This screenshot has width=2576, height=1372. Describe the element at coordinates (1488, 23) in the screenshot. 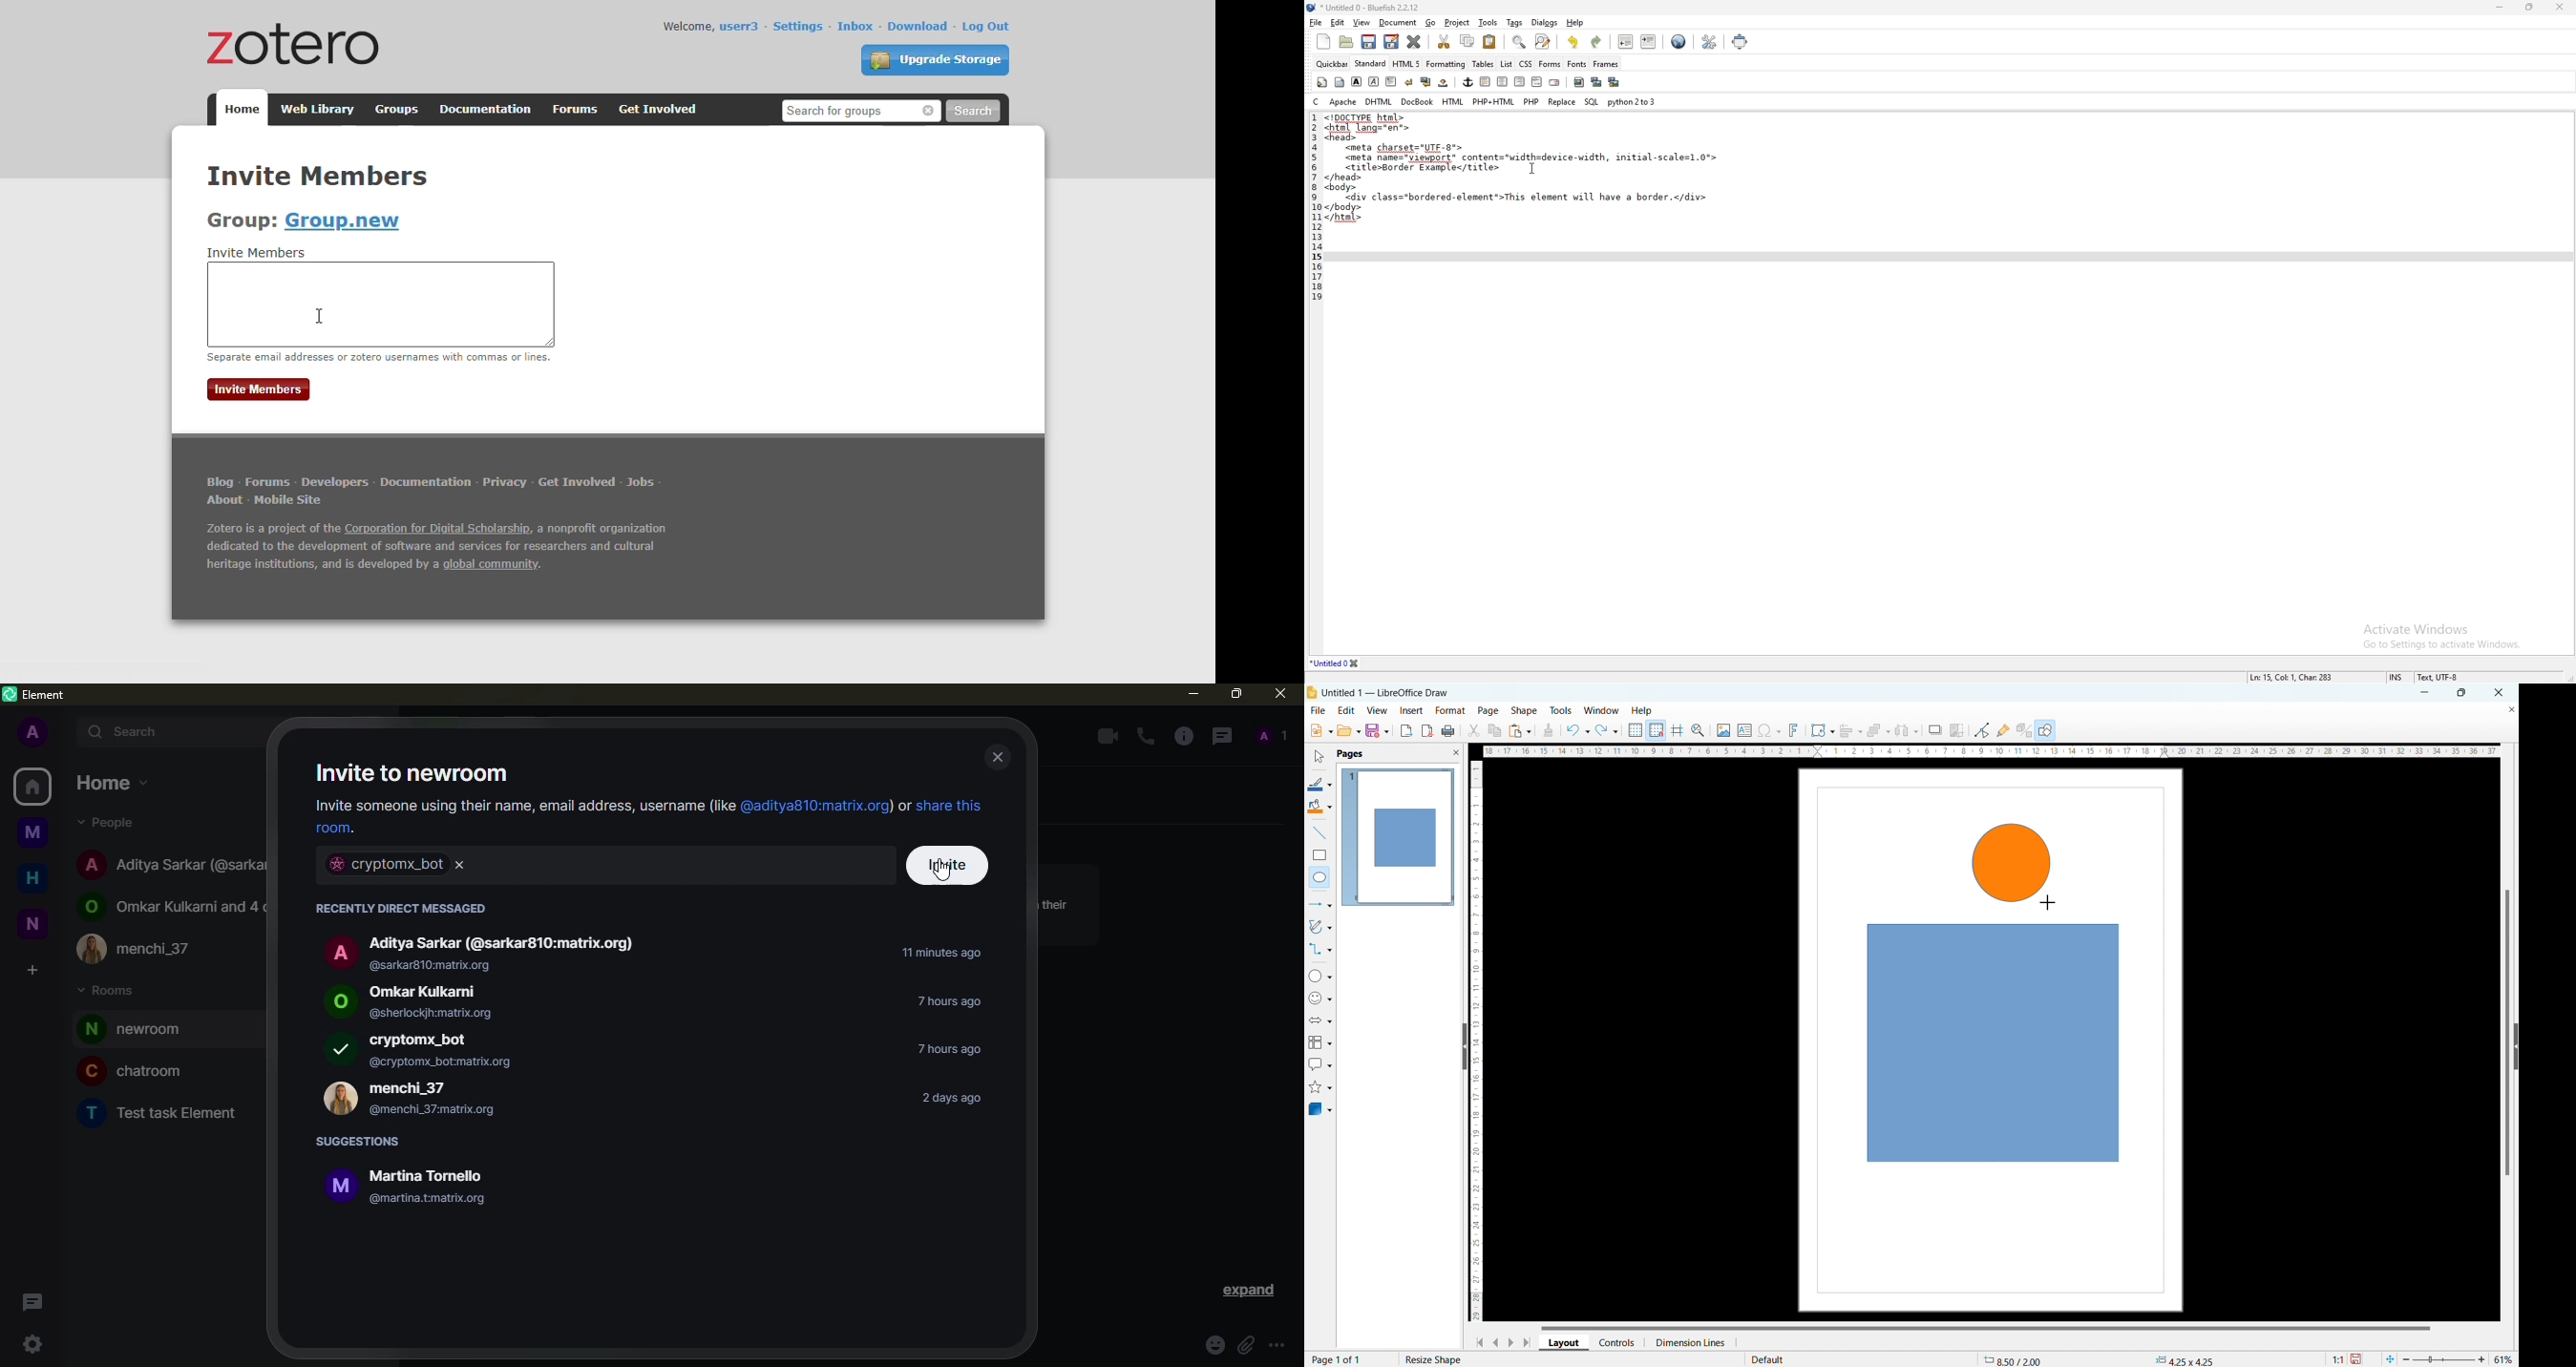

I see `tools` at that location.